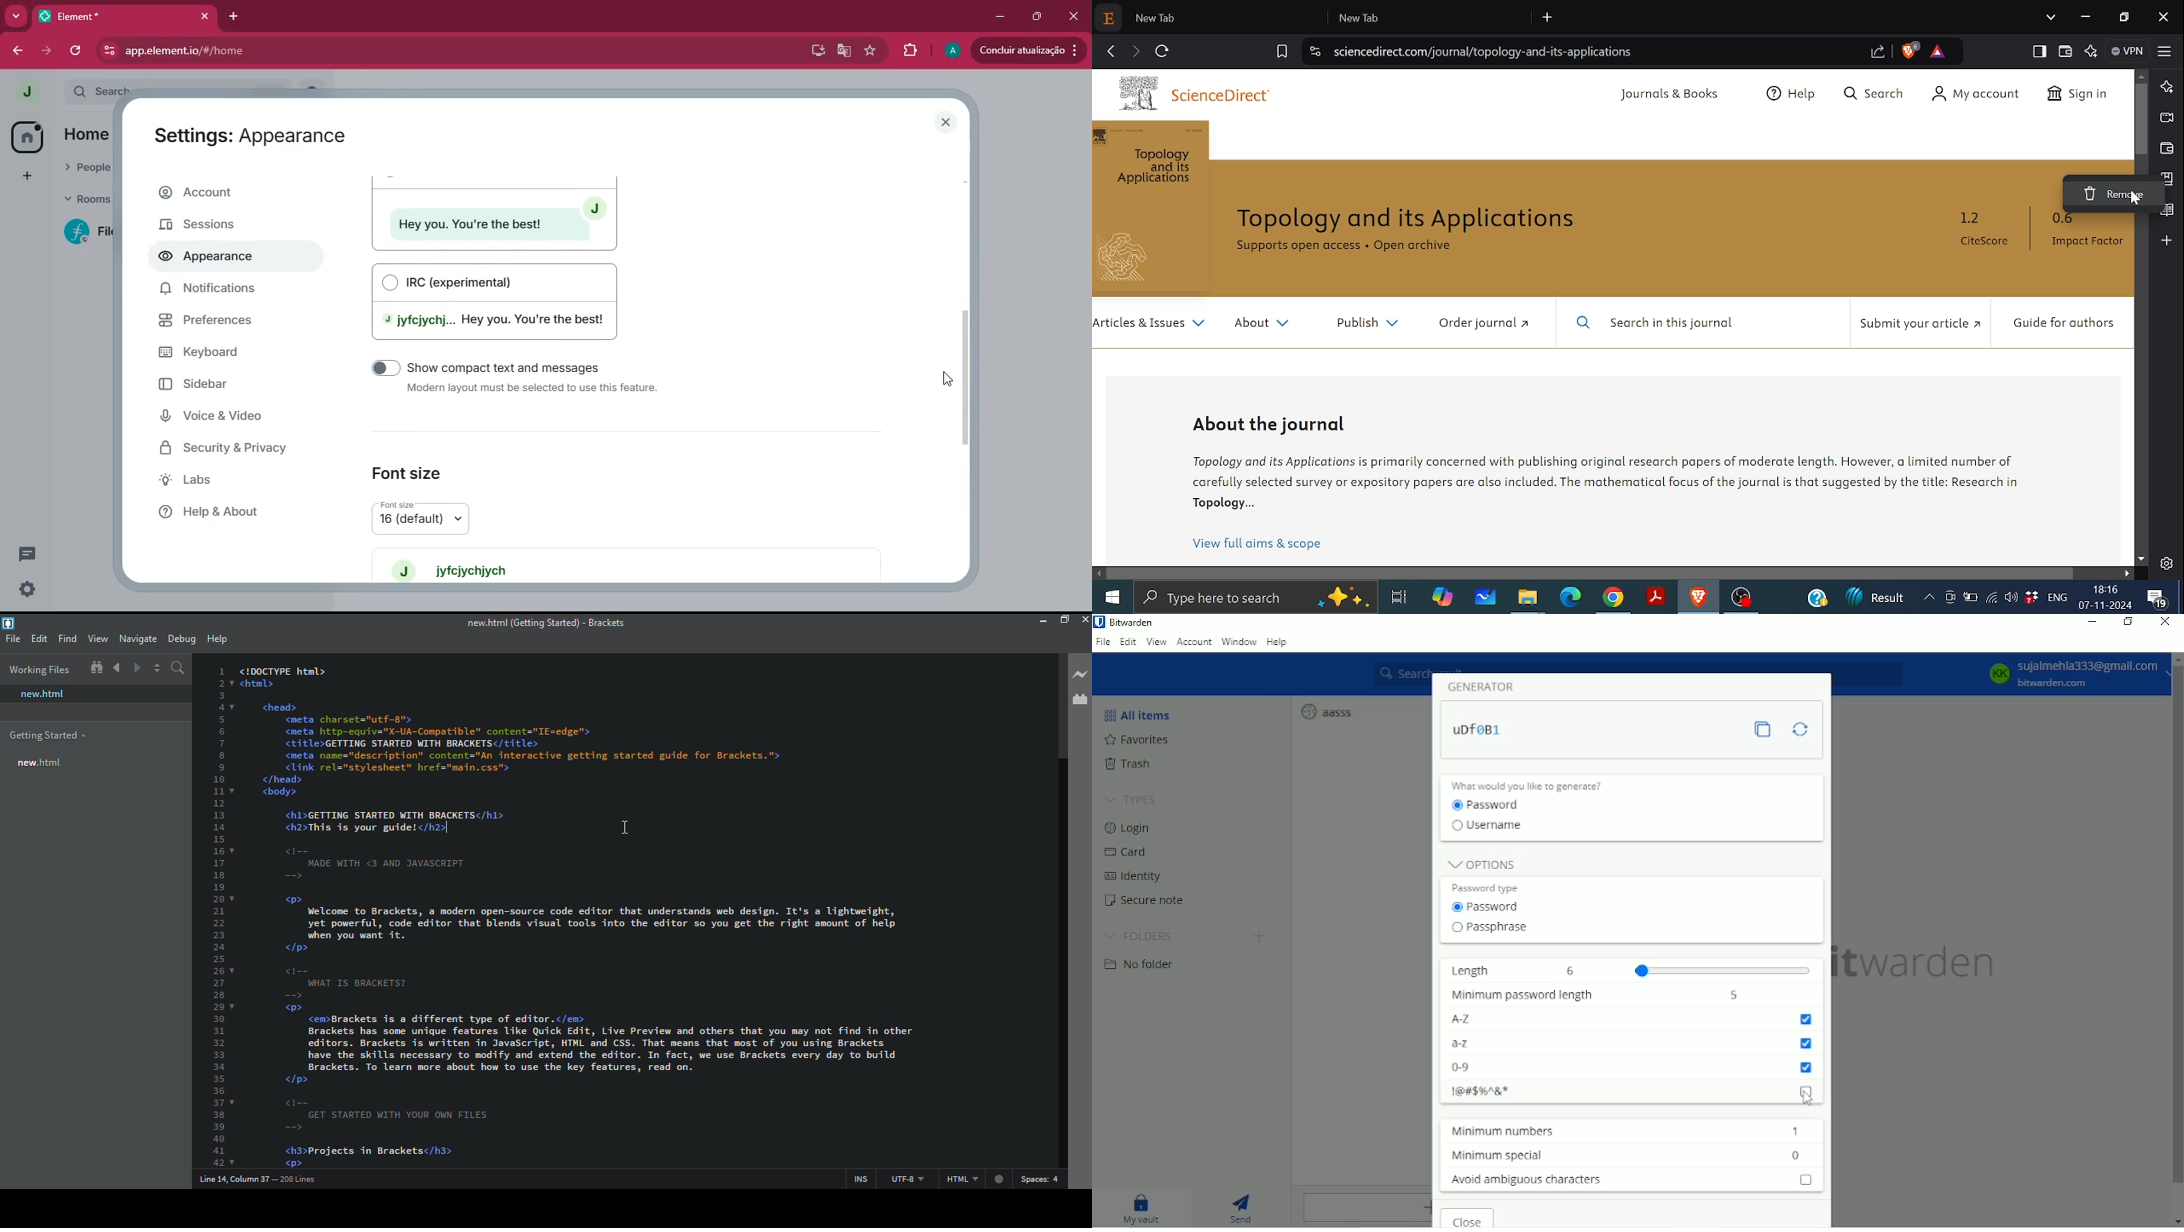  I want to click on Length, so click(1476, 971).